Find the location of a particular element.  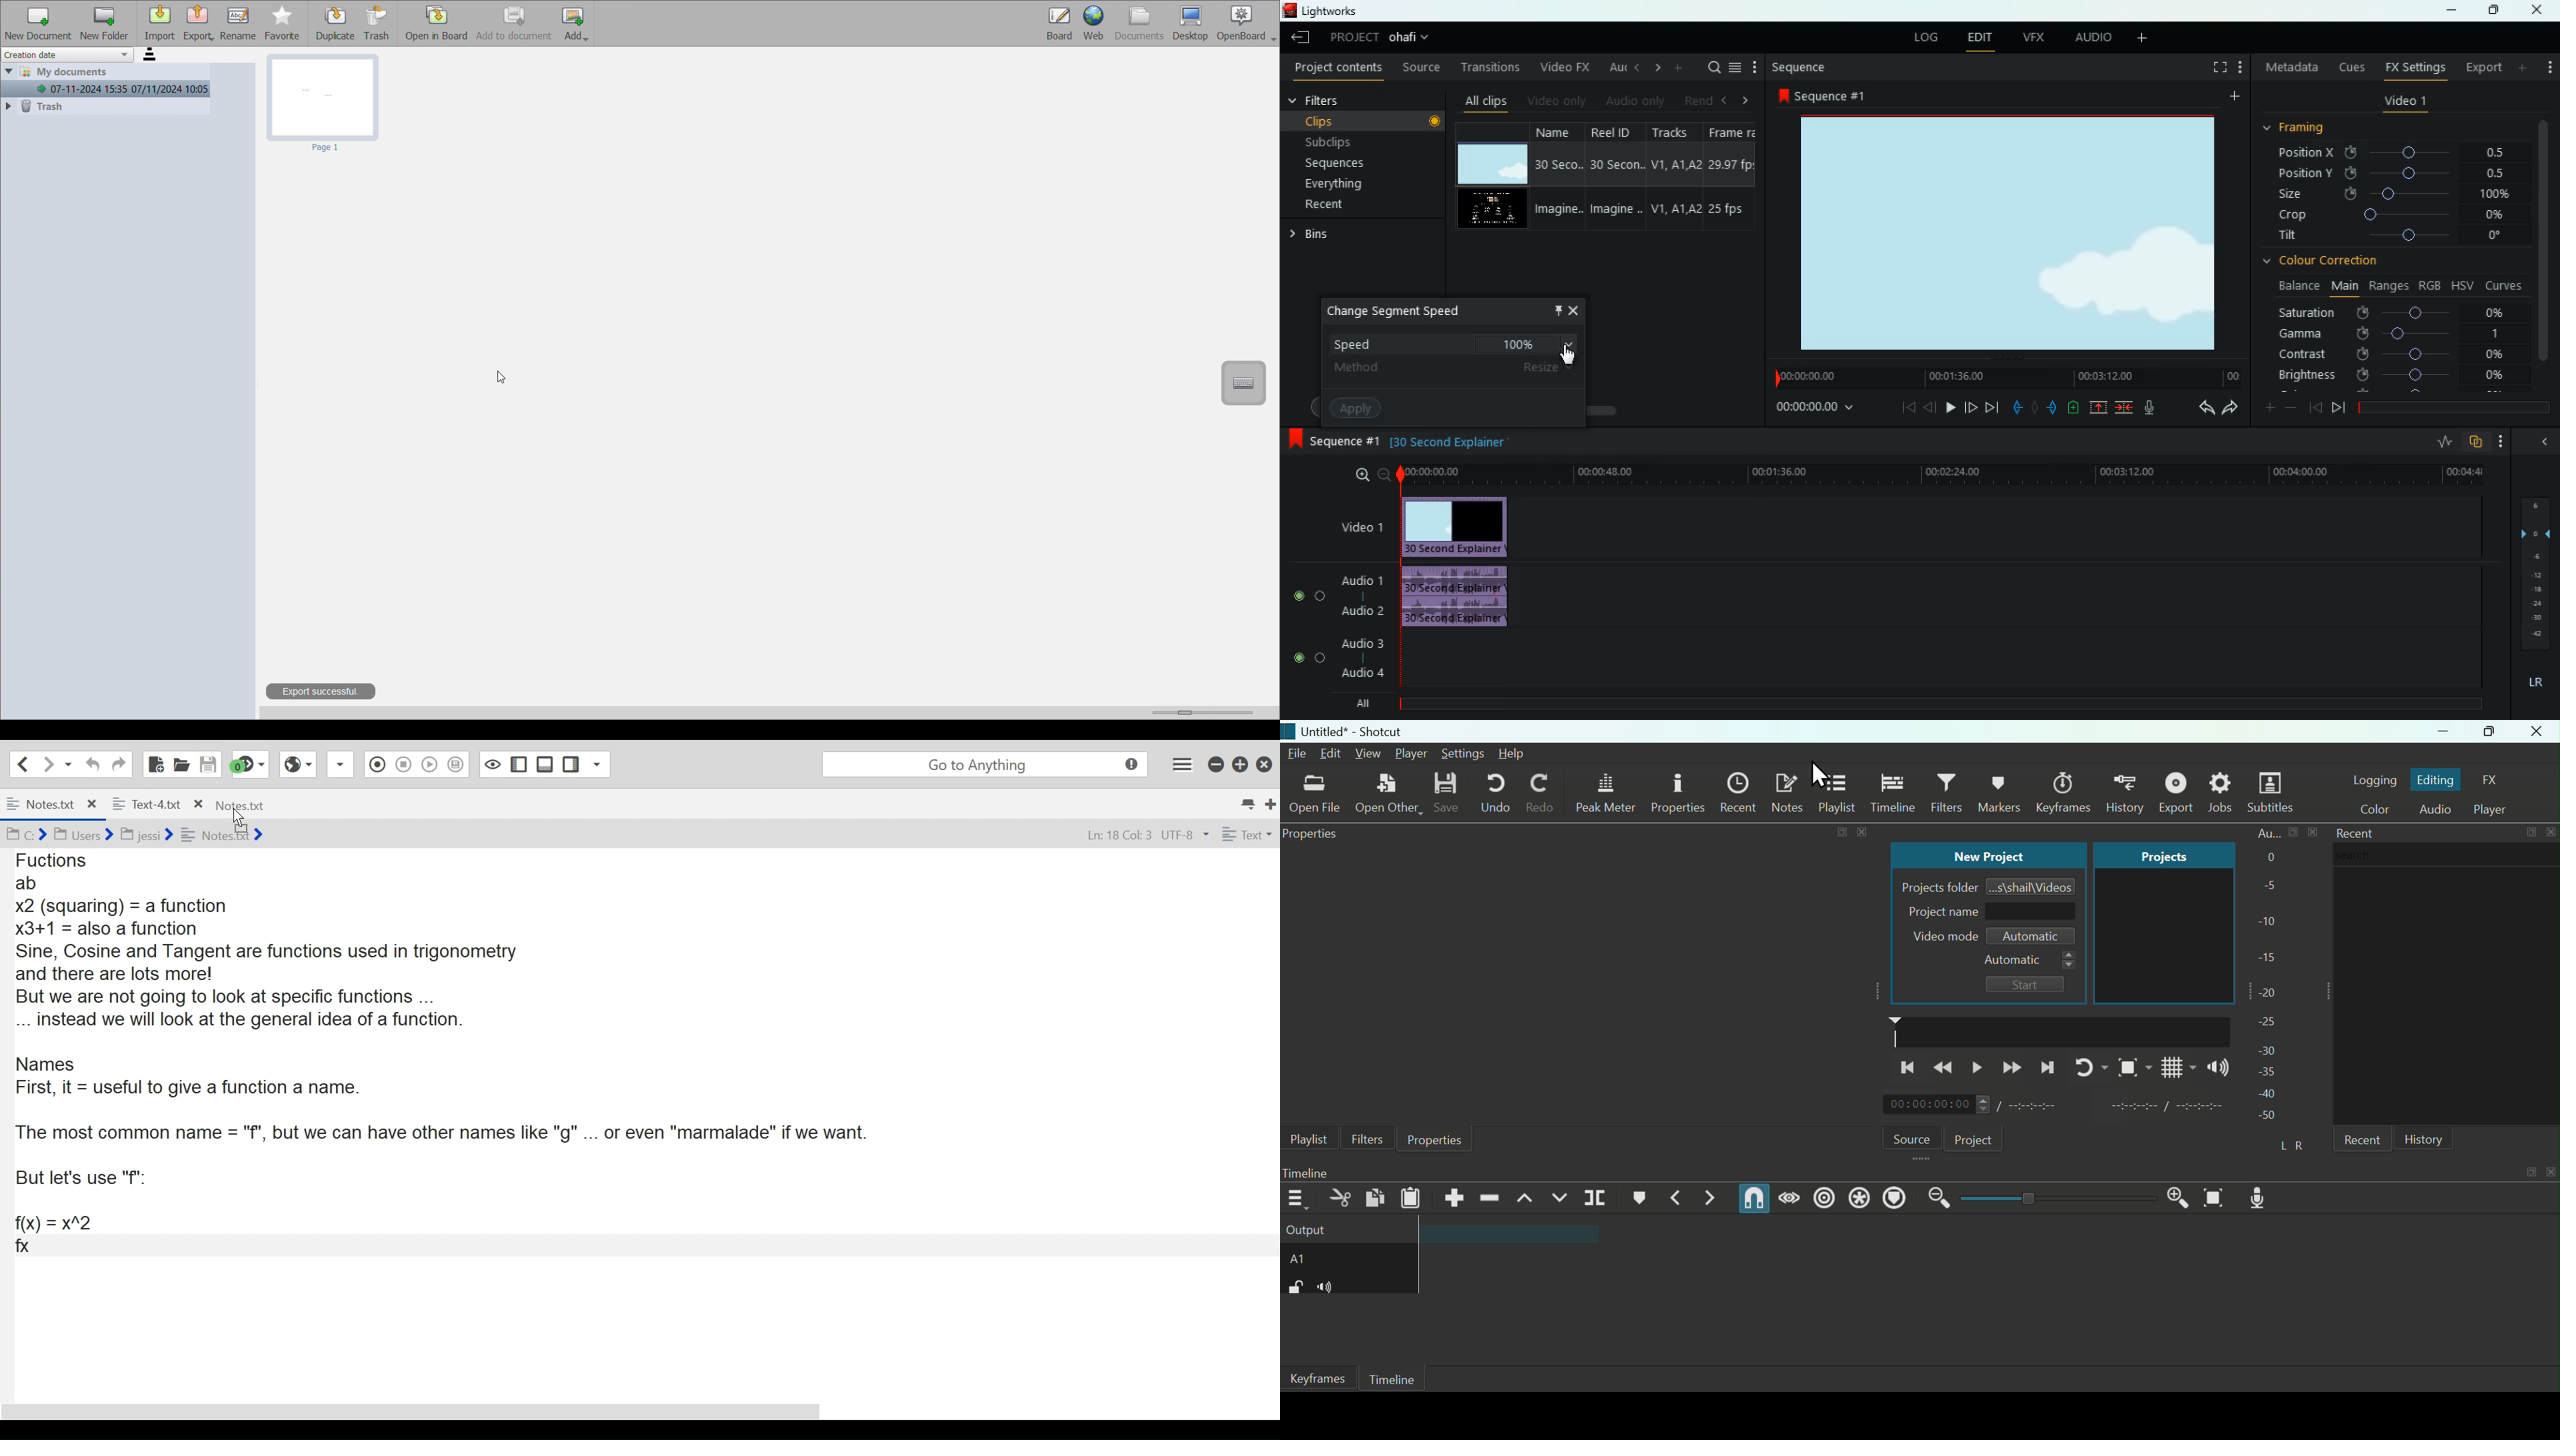

time is located at coordinates (1939, 475).